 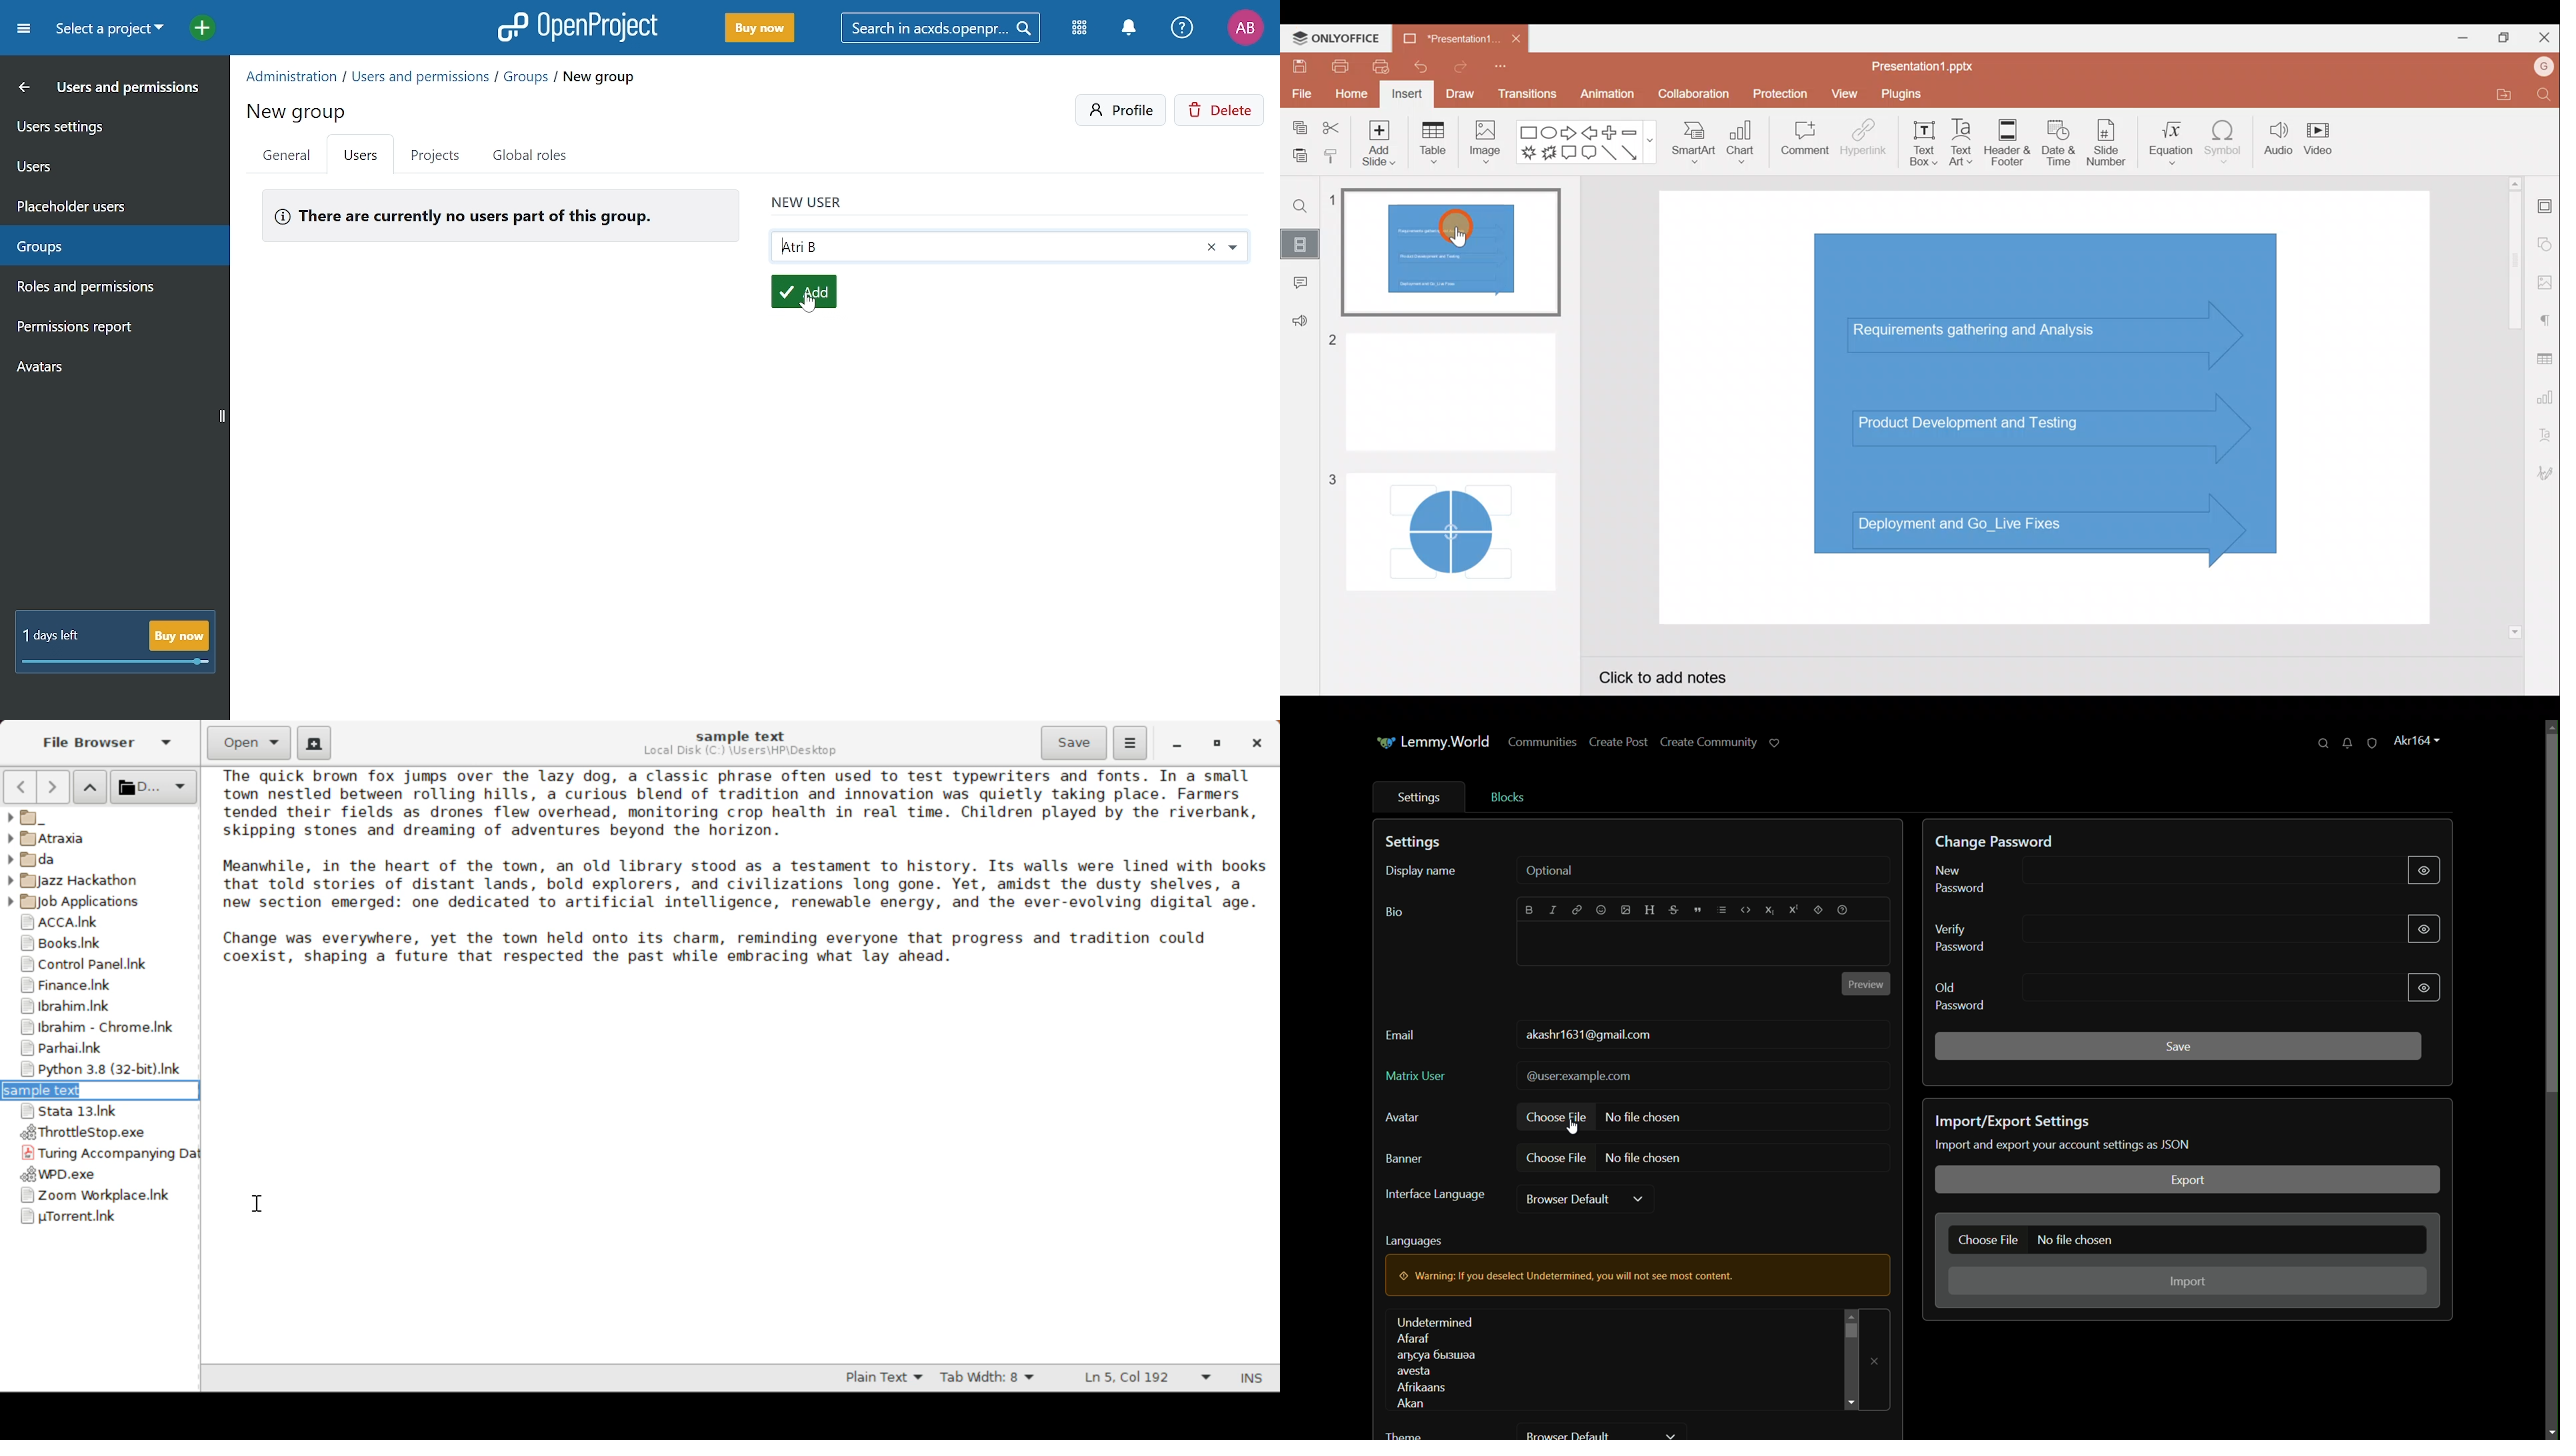 What do you see at coordinates (499, 214) in the screenshot?
I see `No users in the group` at bounding box center [499, 214].